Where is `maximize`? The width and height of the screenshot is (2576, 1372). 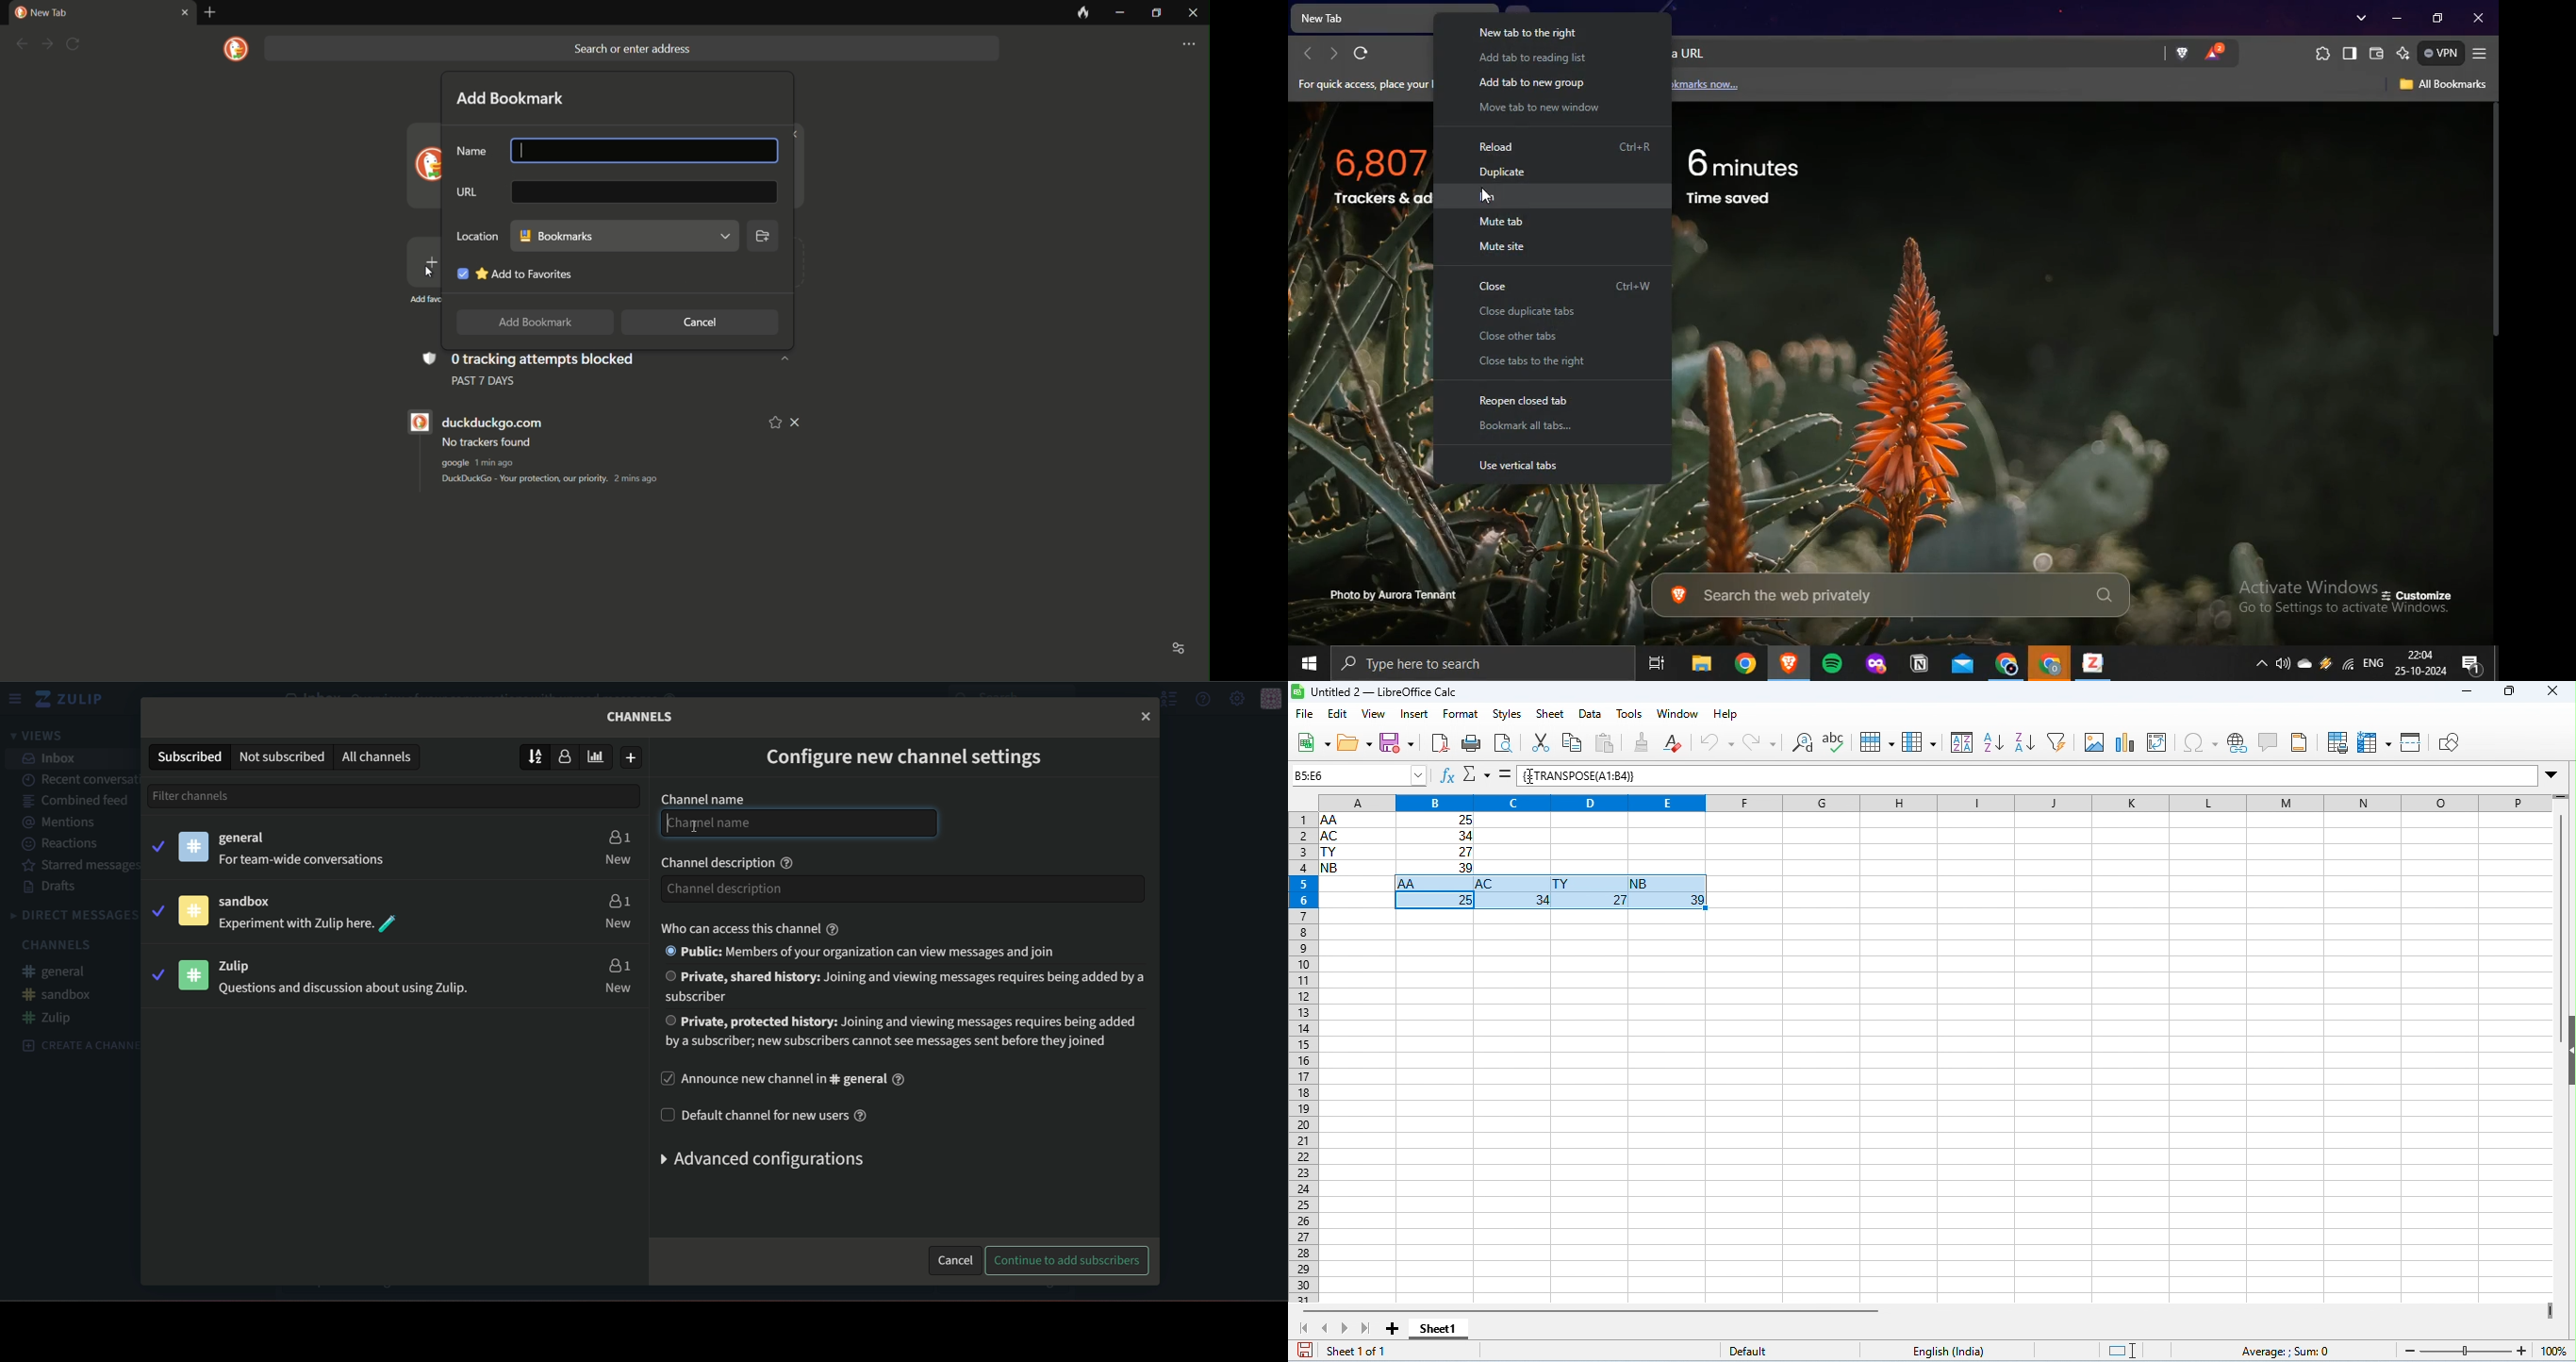 maximize is located at coordinates (2510, 692).